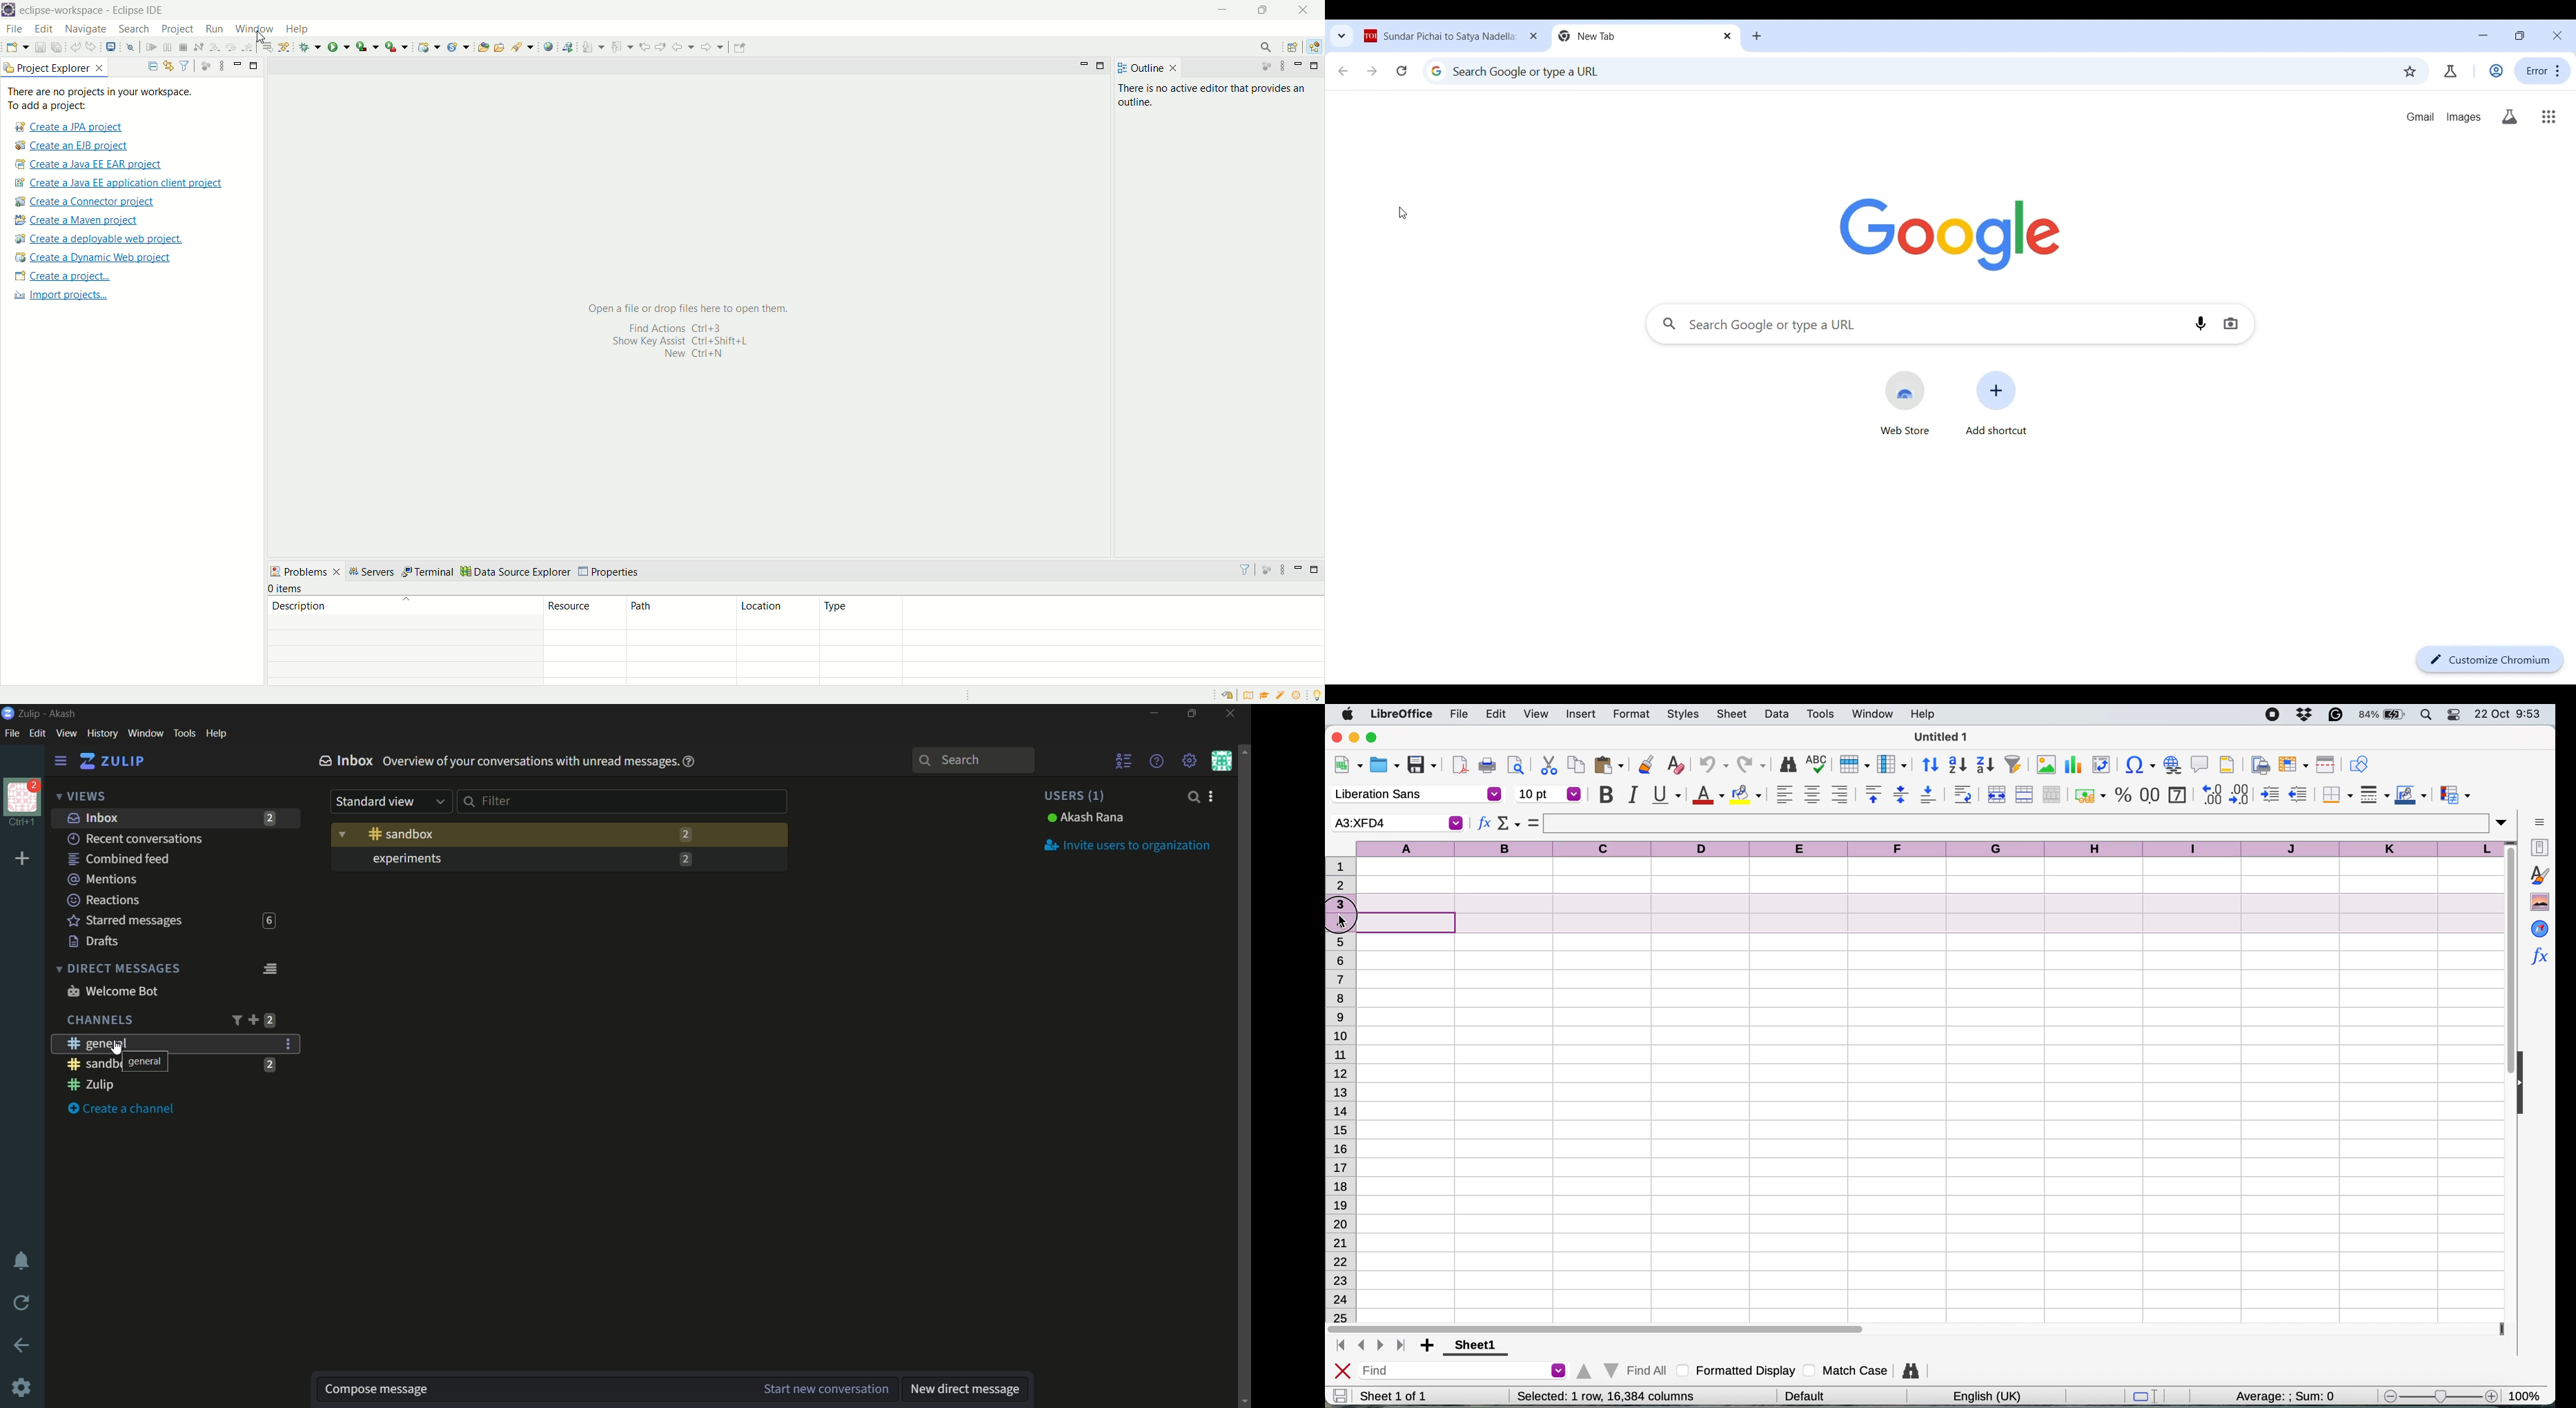 The height and width of the screenshot is (1428, 2576). Describe the element at coordinates (371, 574) in the screenshot. I see `servers` at that location.